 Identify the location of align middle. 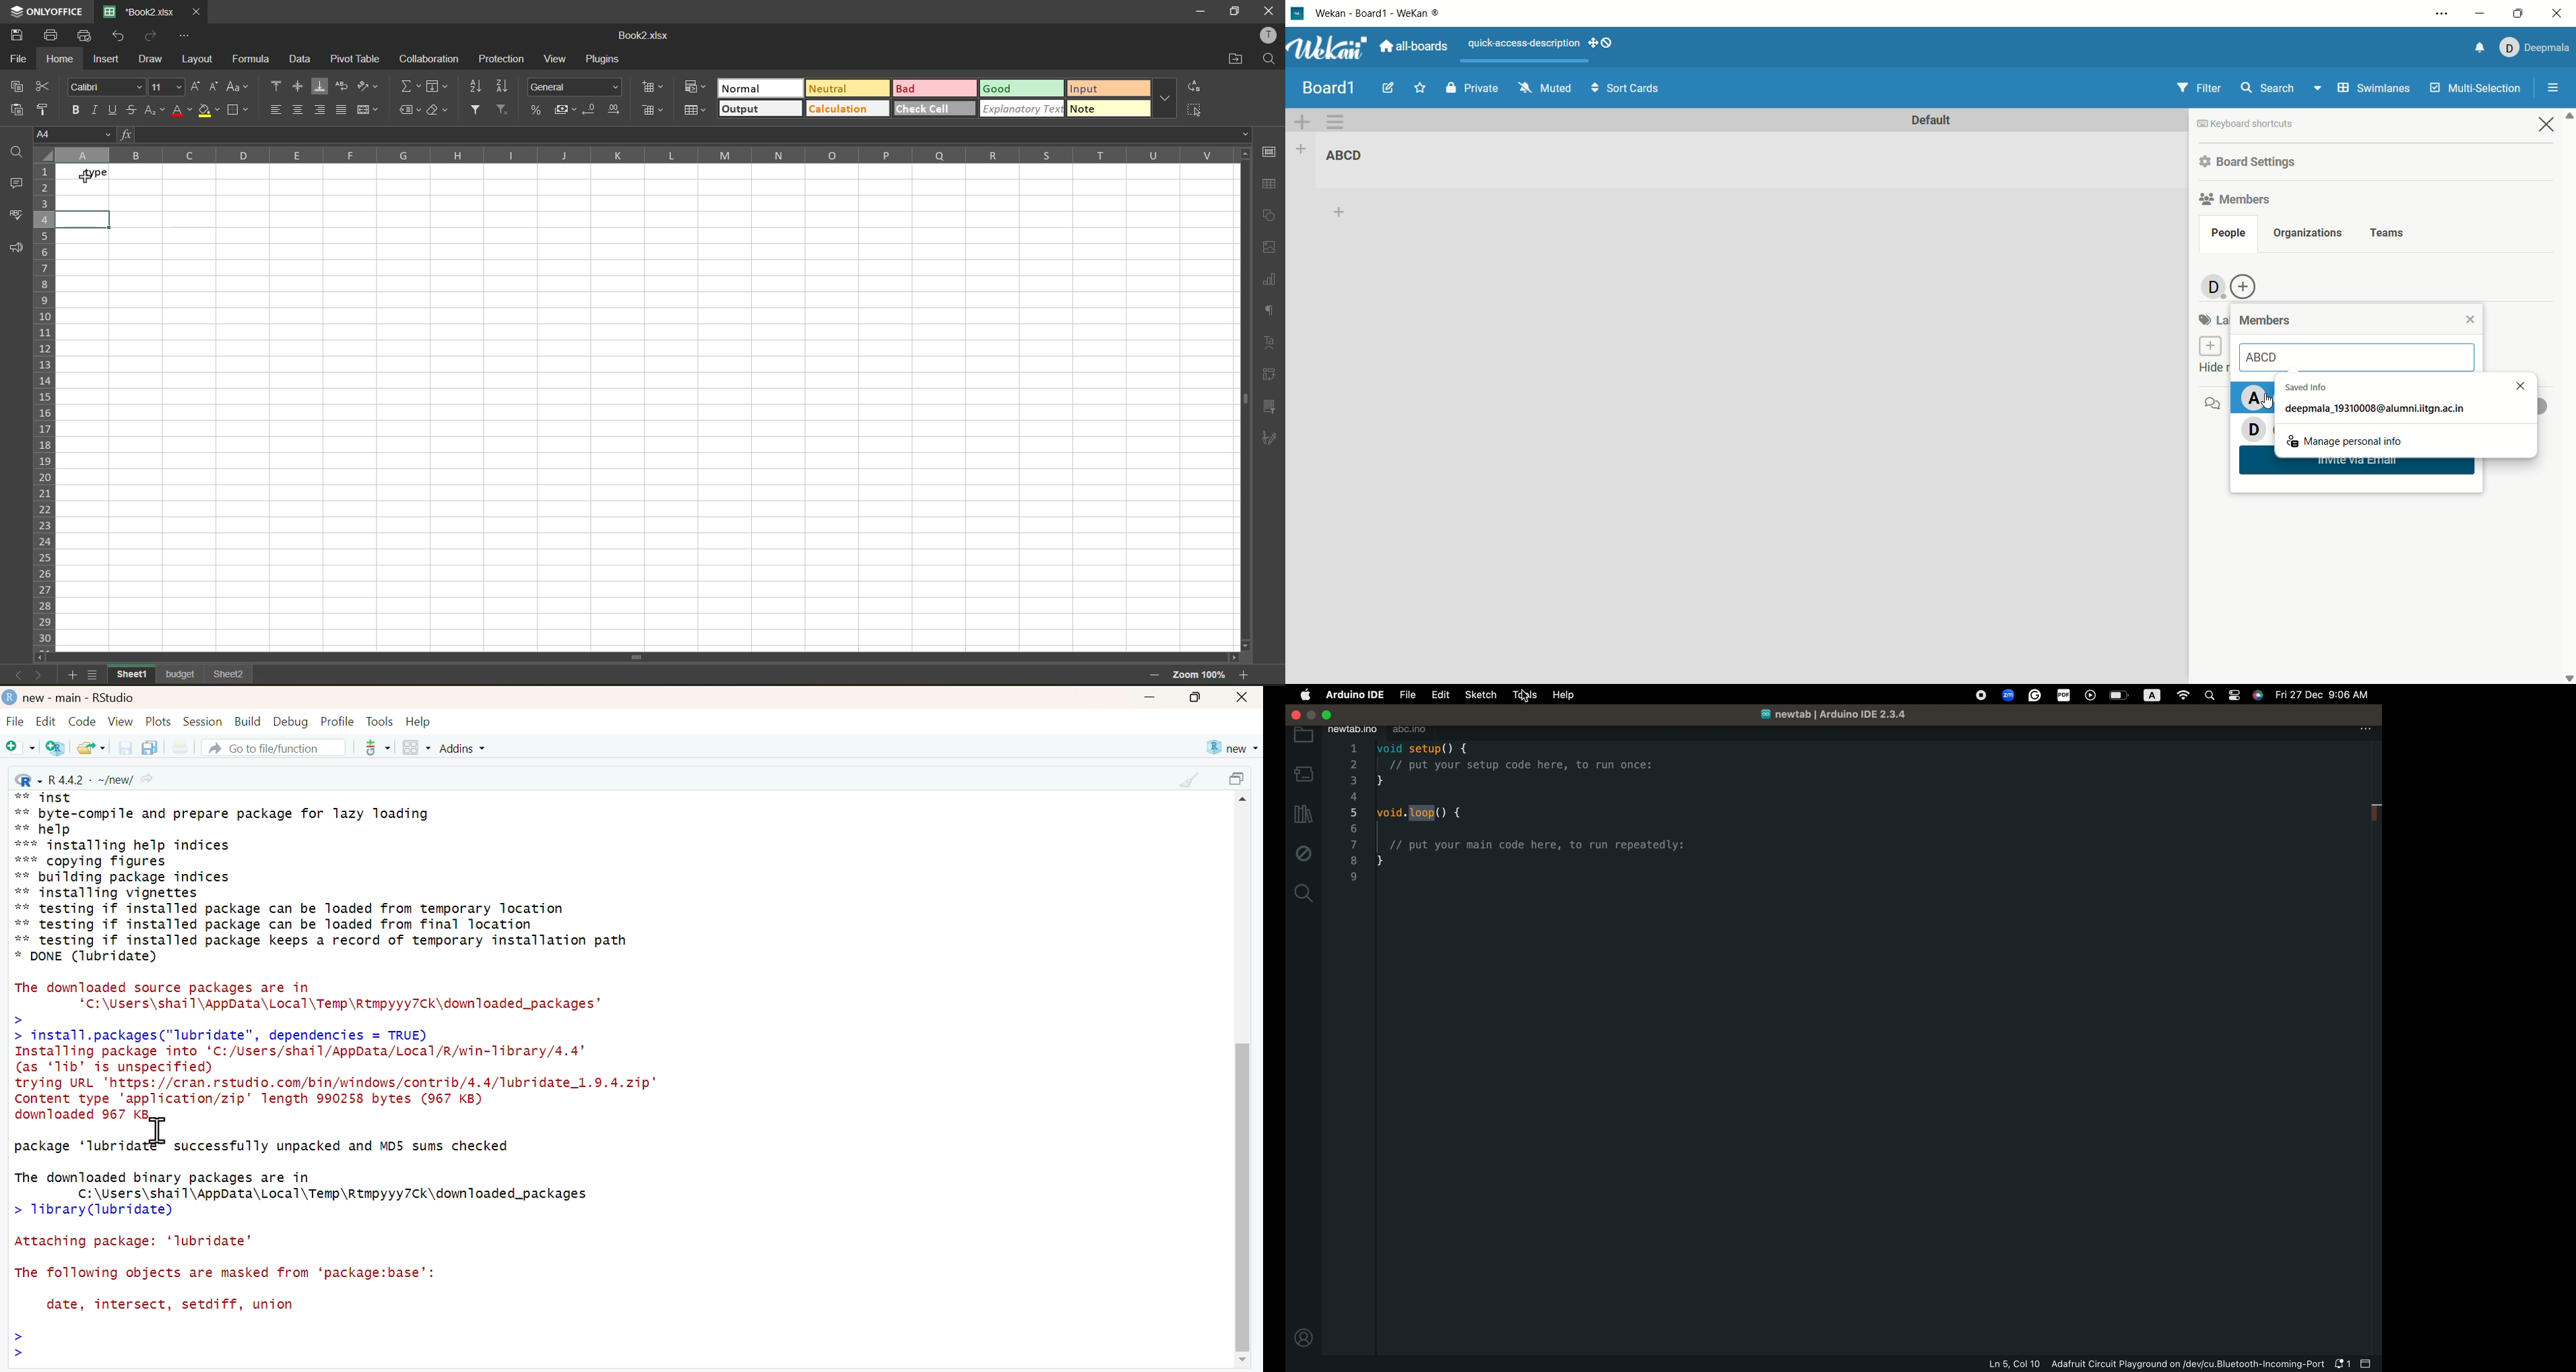
(301, 85).